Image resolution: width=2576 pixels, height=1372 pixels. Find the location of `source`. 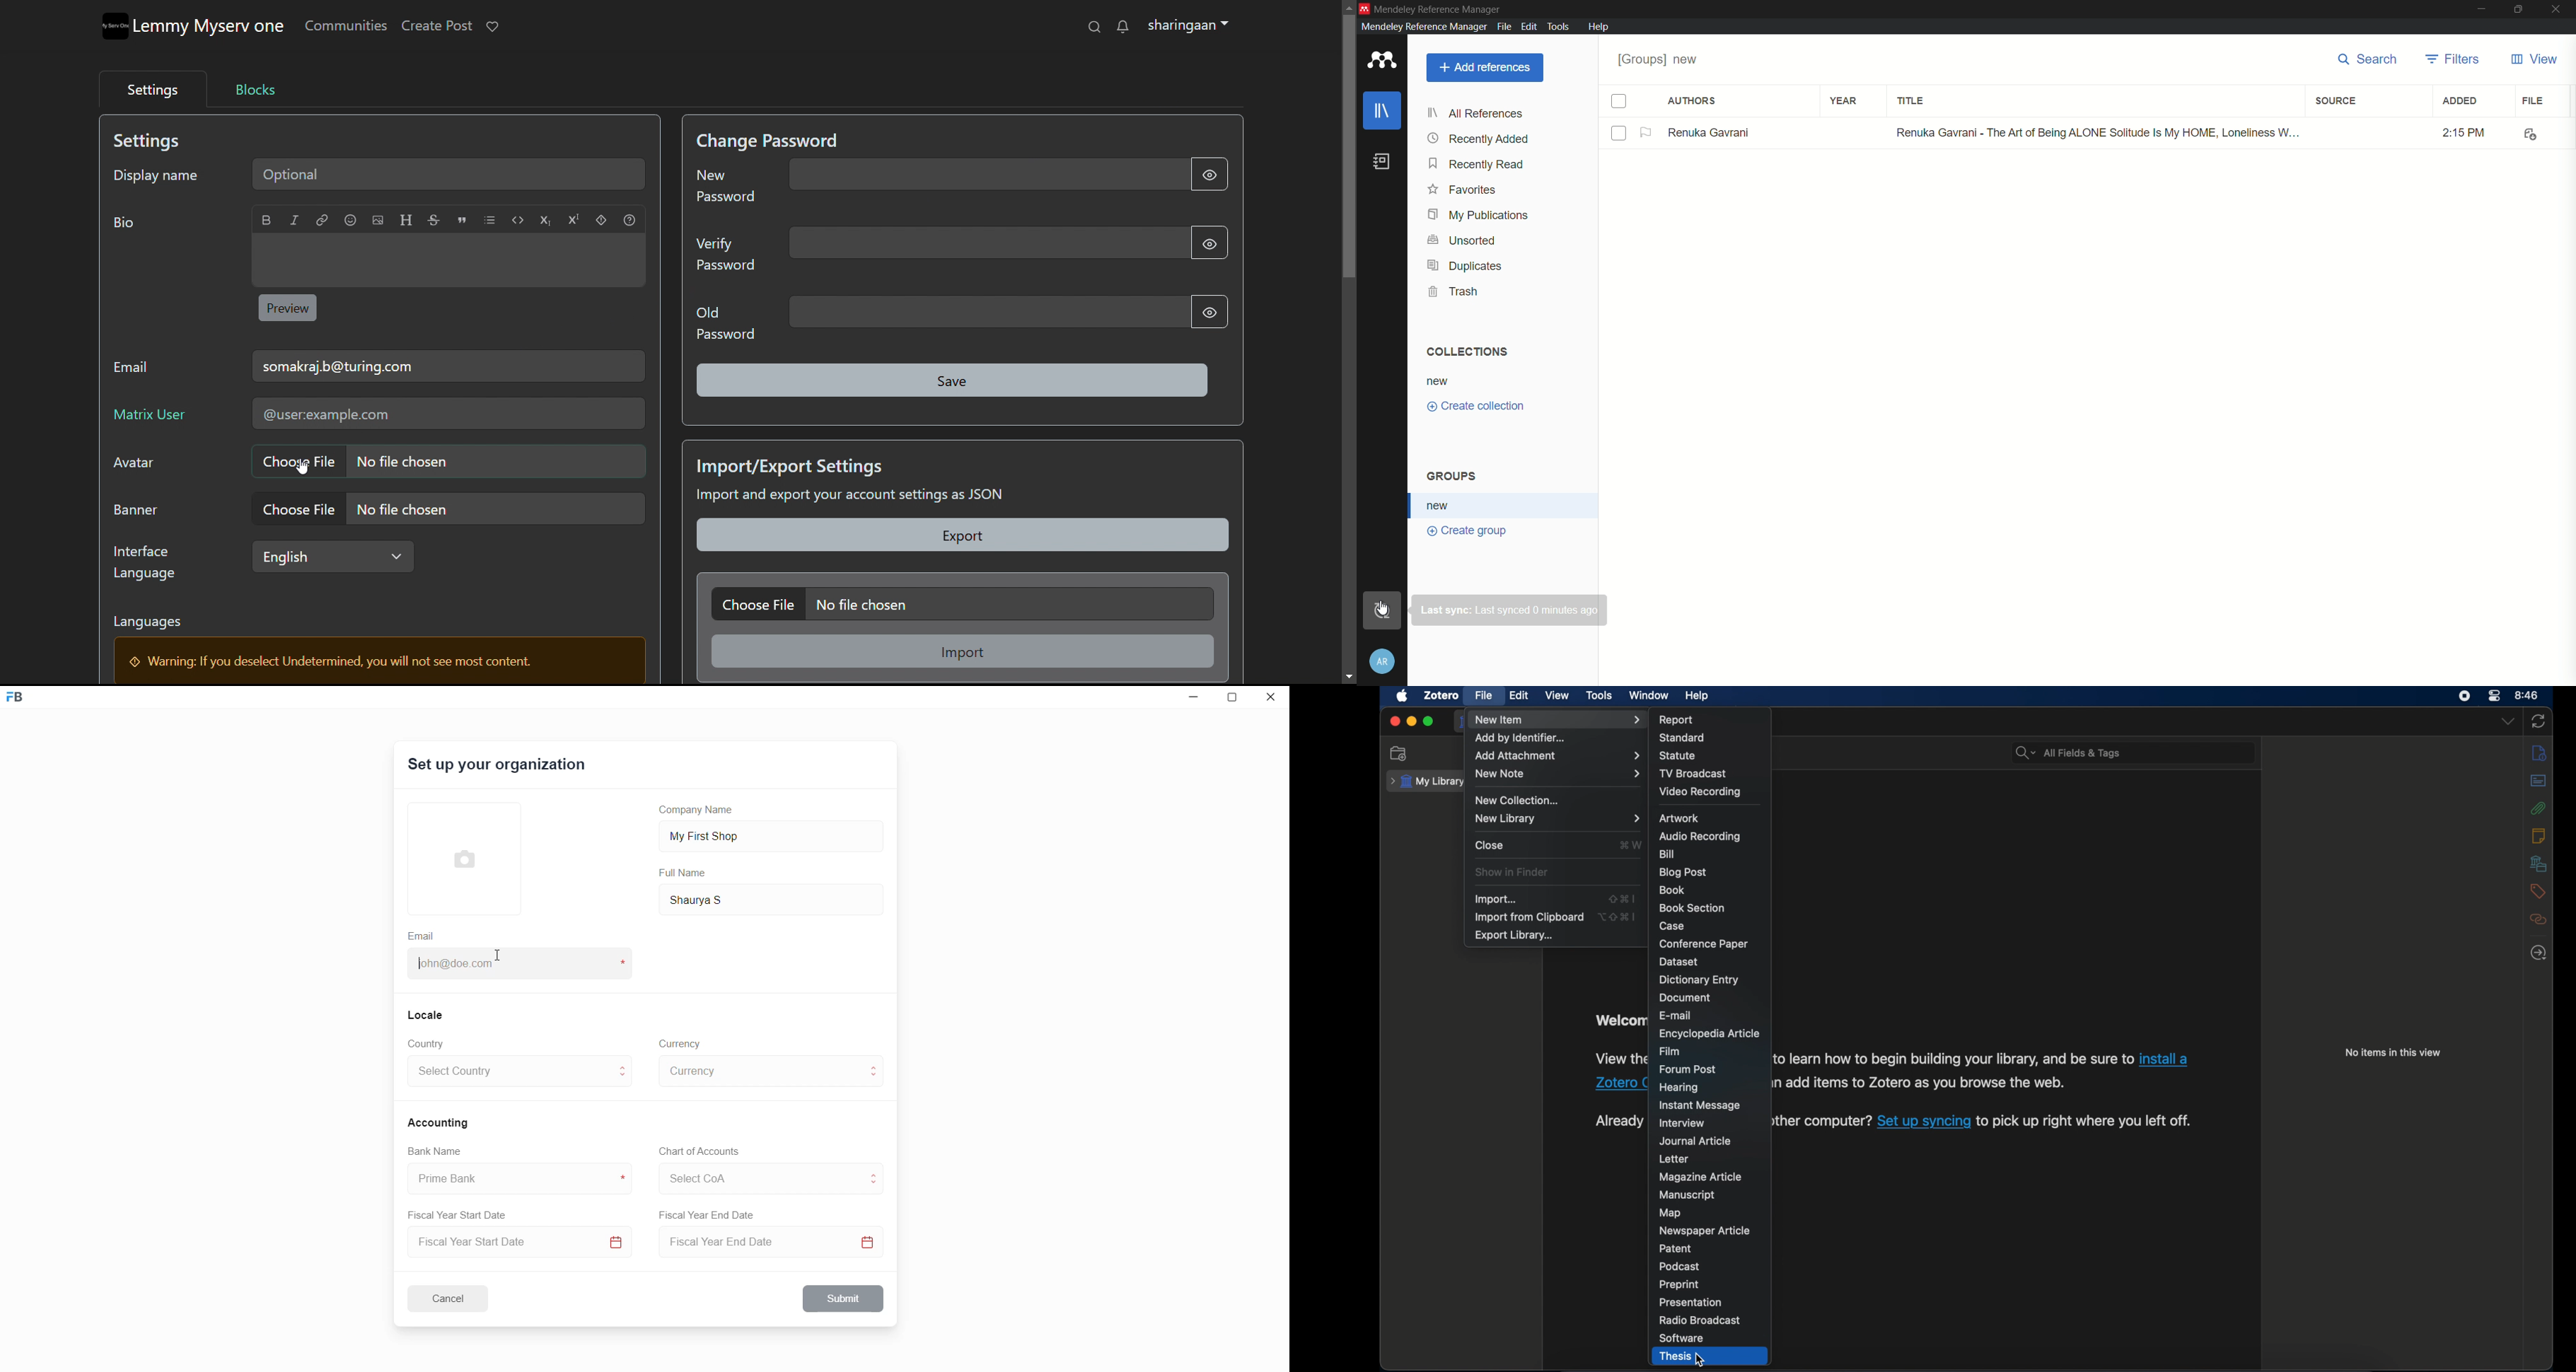

source is located at coordinates (2336, 100).